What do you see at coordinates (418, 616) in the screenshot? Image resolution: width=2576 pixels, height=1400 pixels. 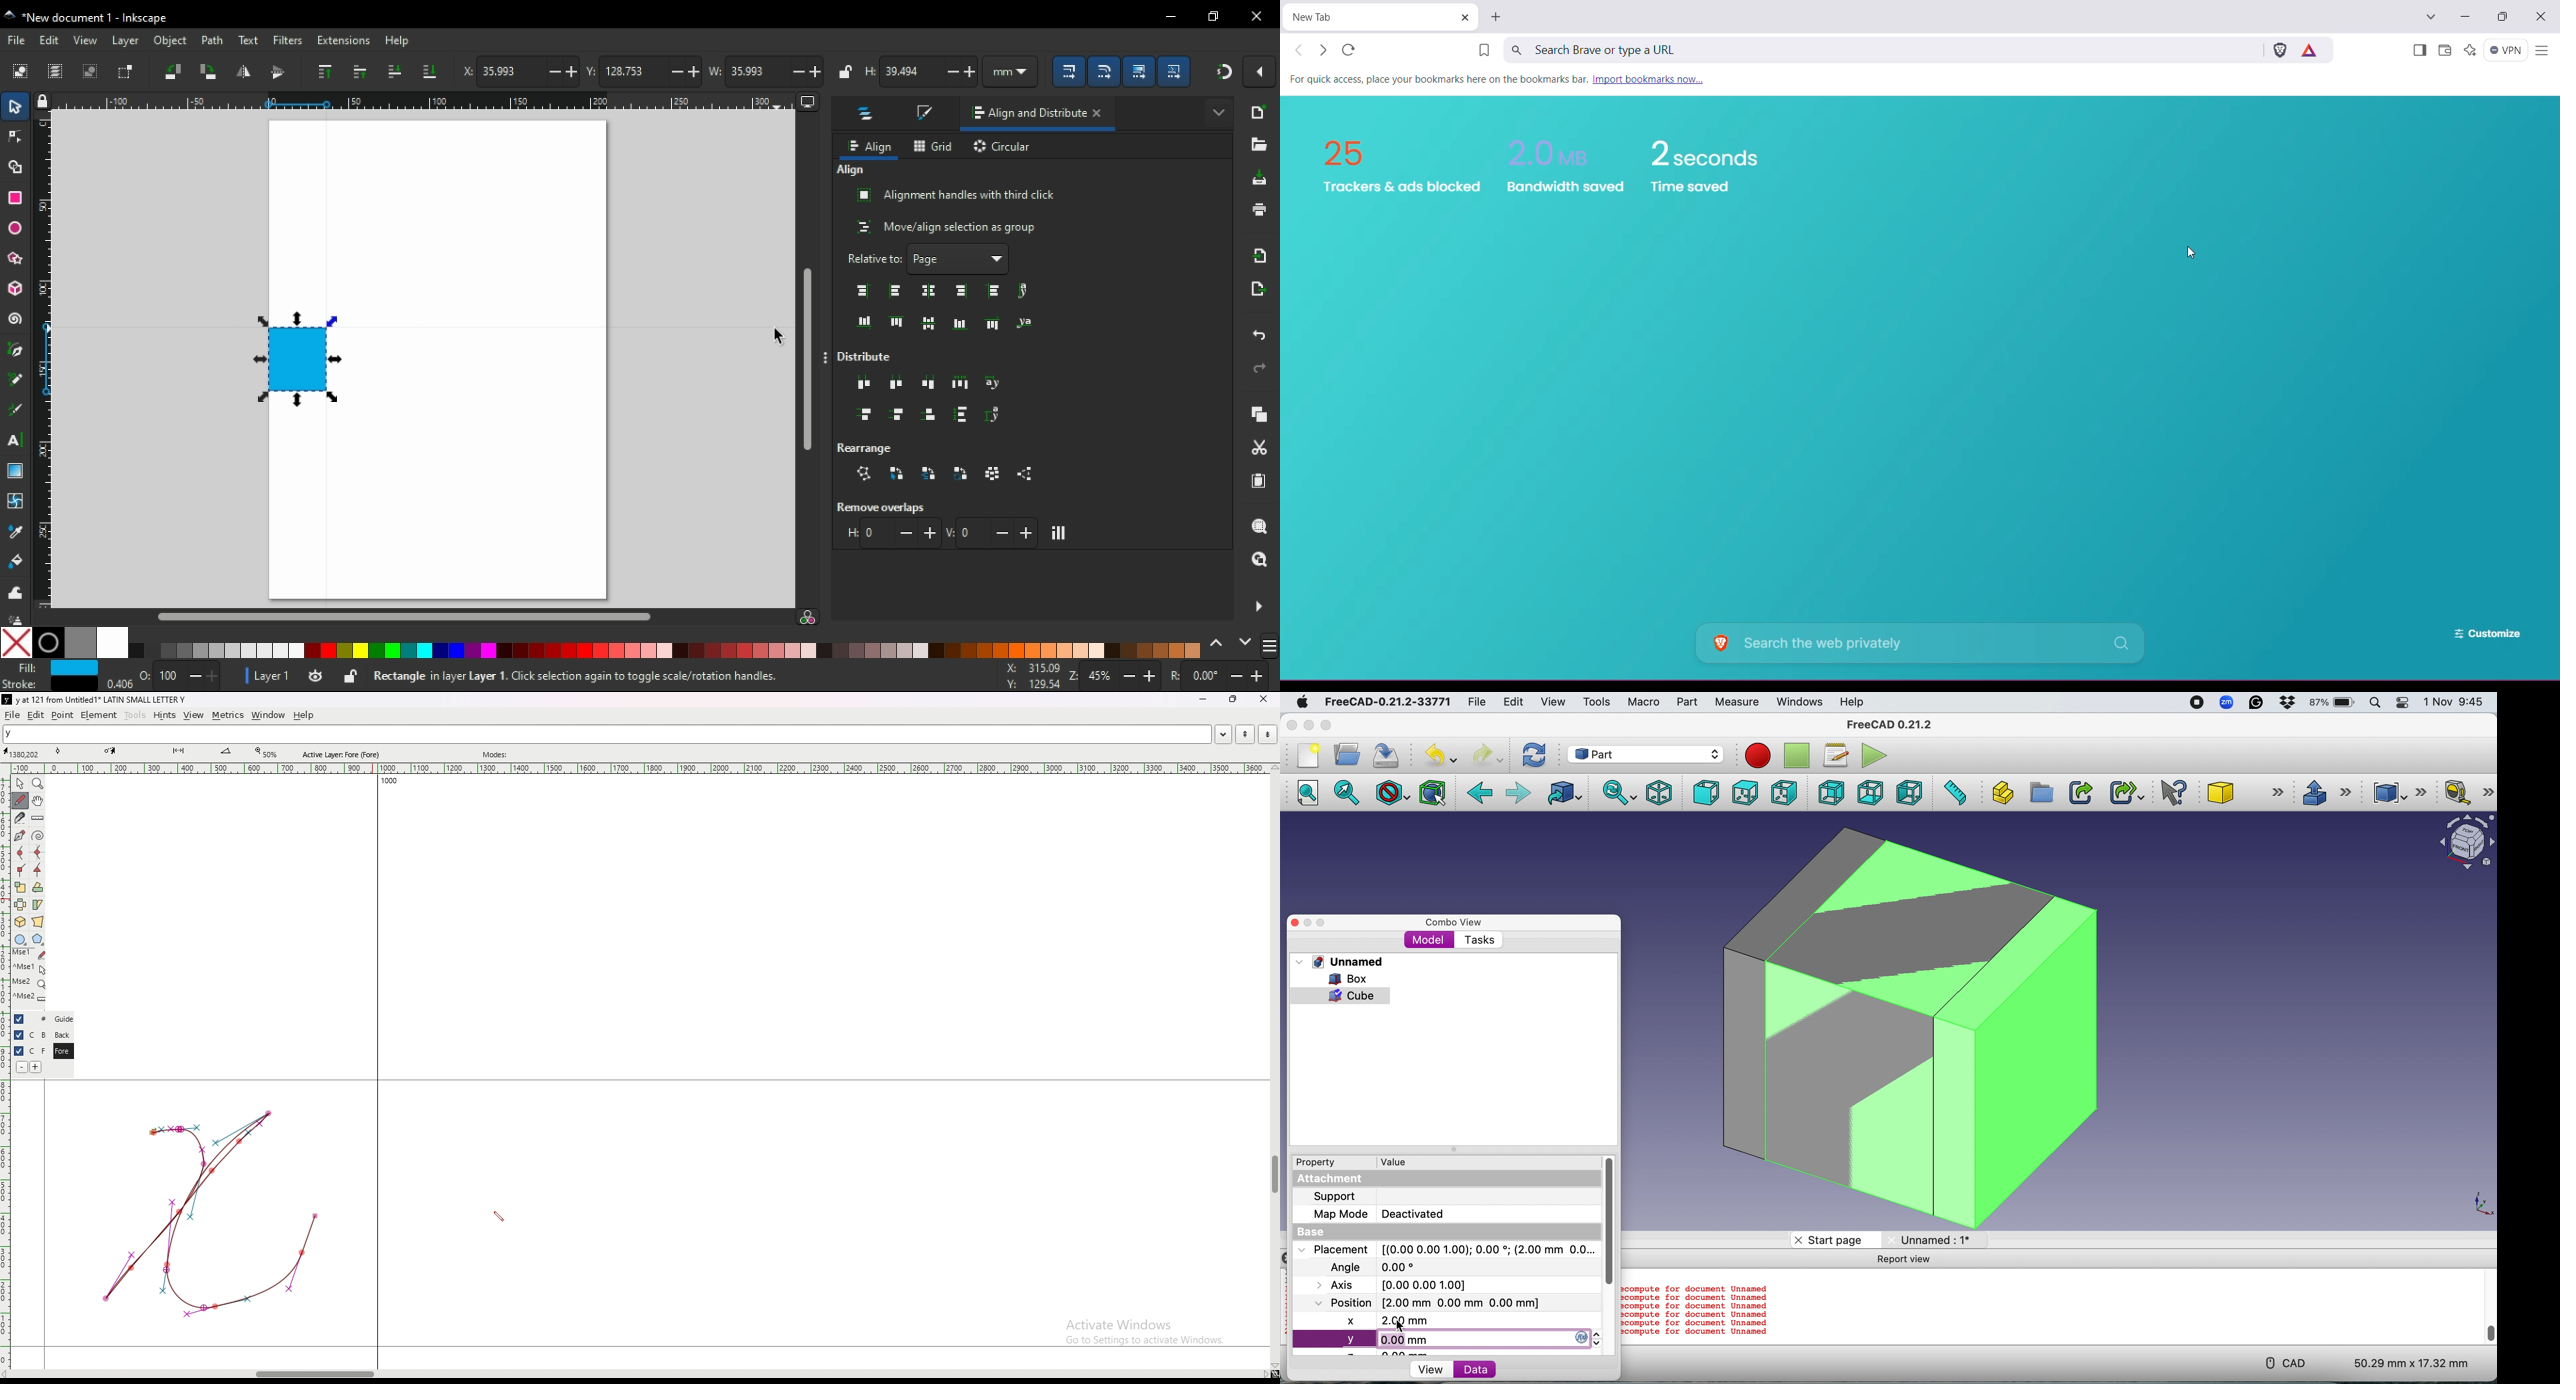 I see `scroll bar` at bounding box center [418, 616].